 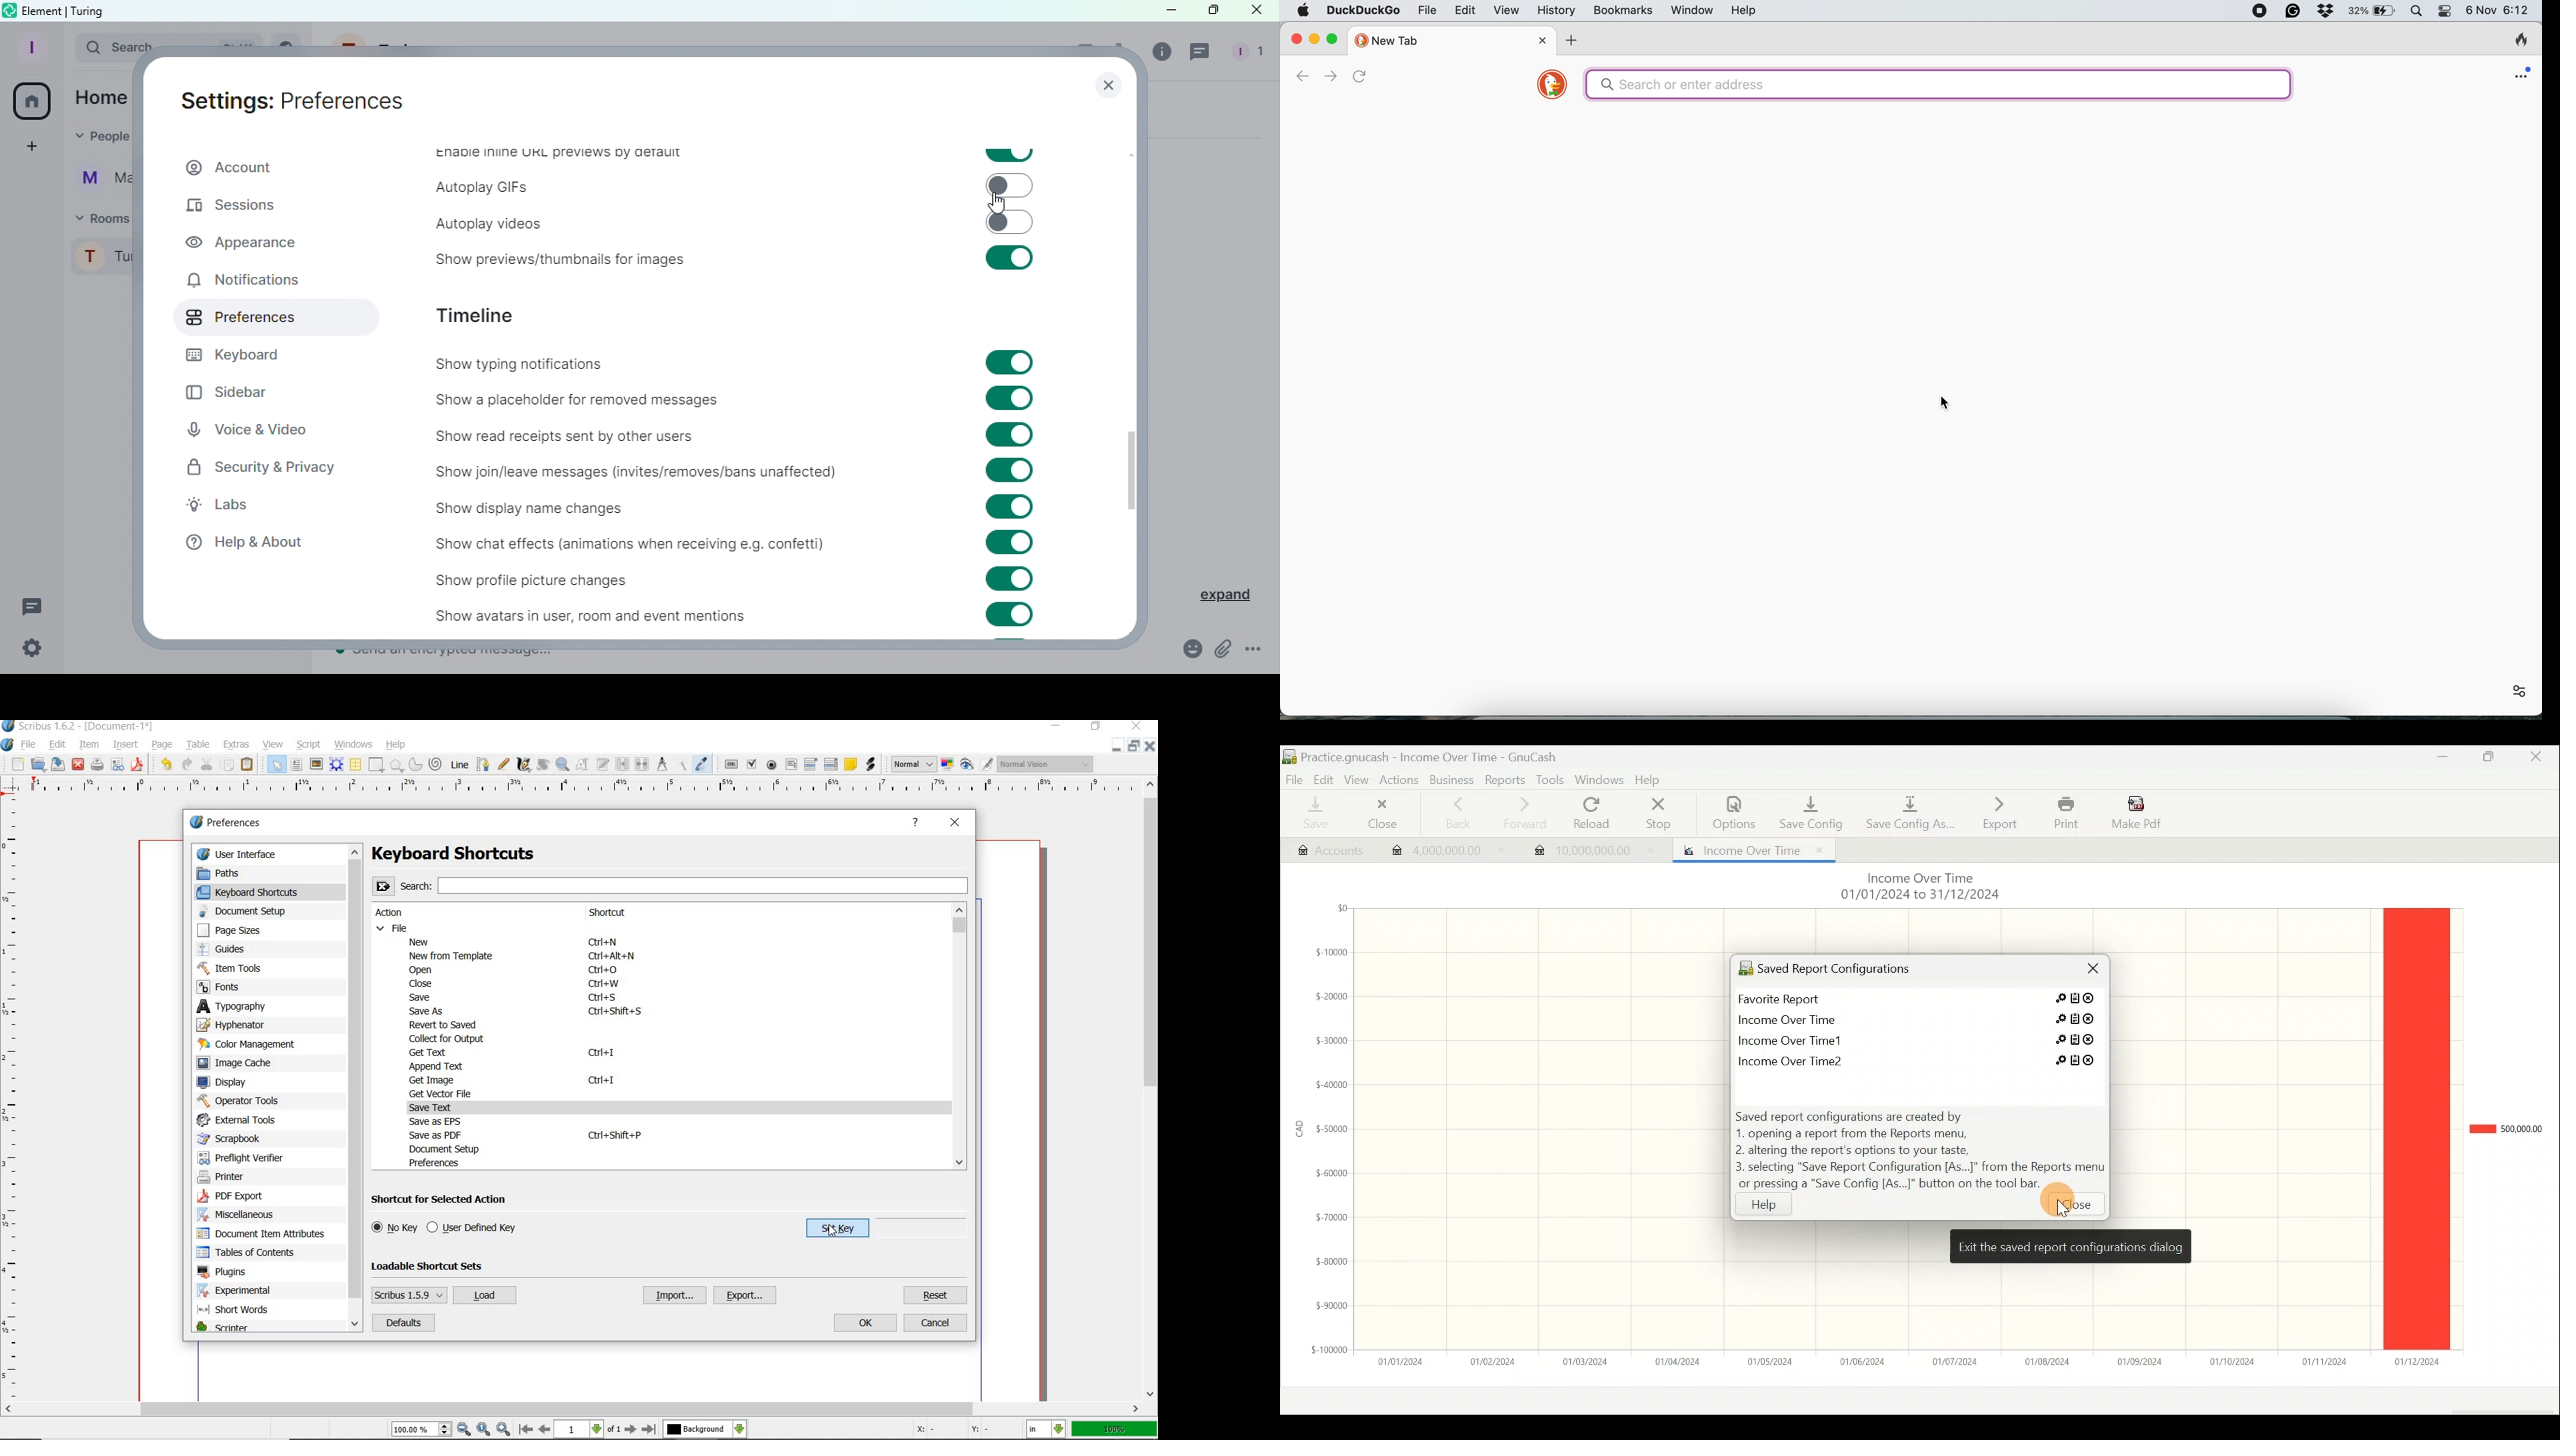 What do you see at coordinates (414, 766) in the screenshot?
I see `arc` at bounding box center [414, 766].